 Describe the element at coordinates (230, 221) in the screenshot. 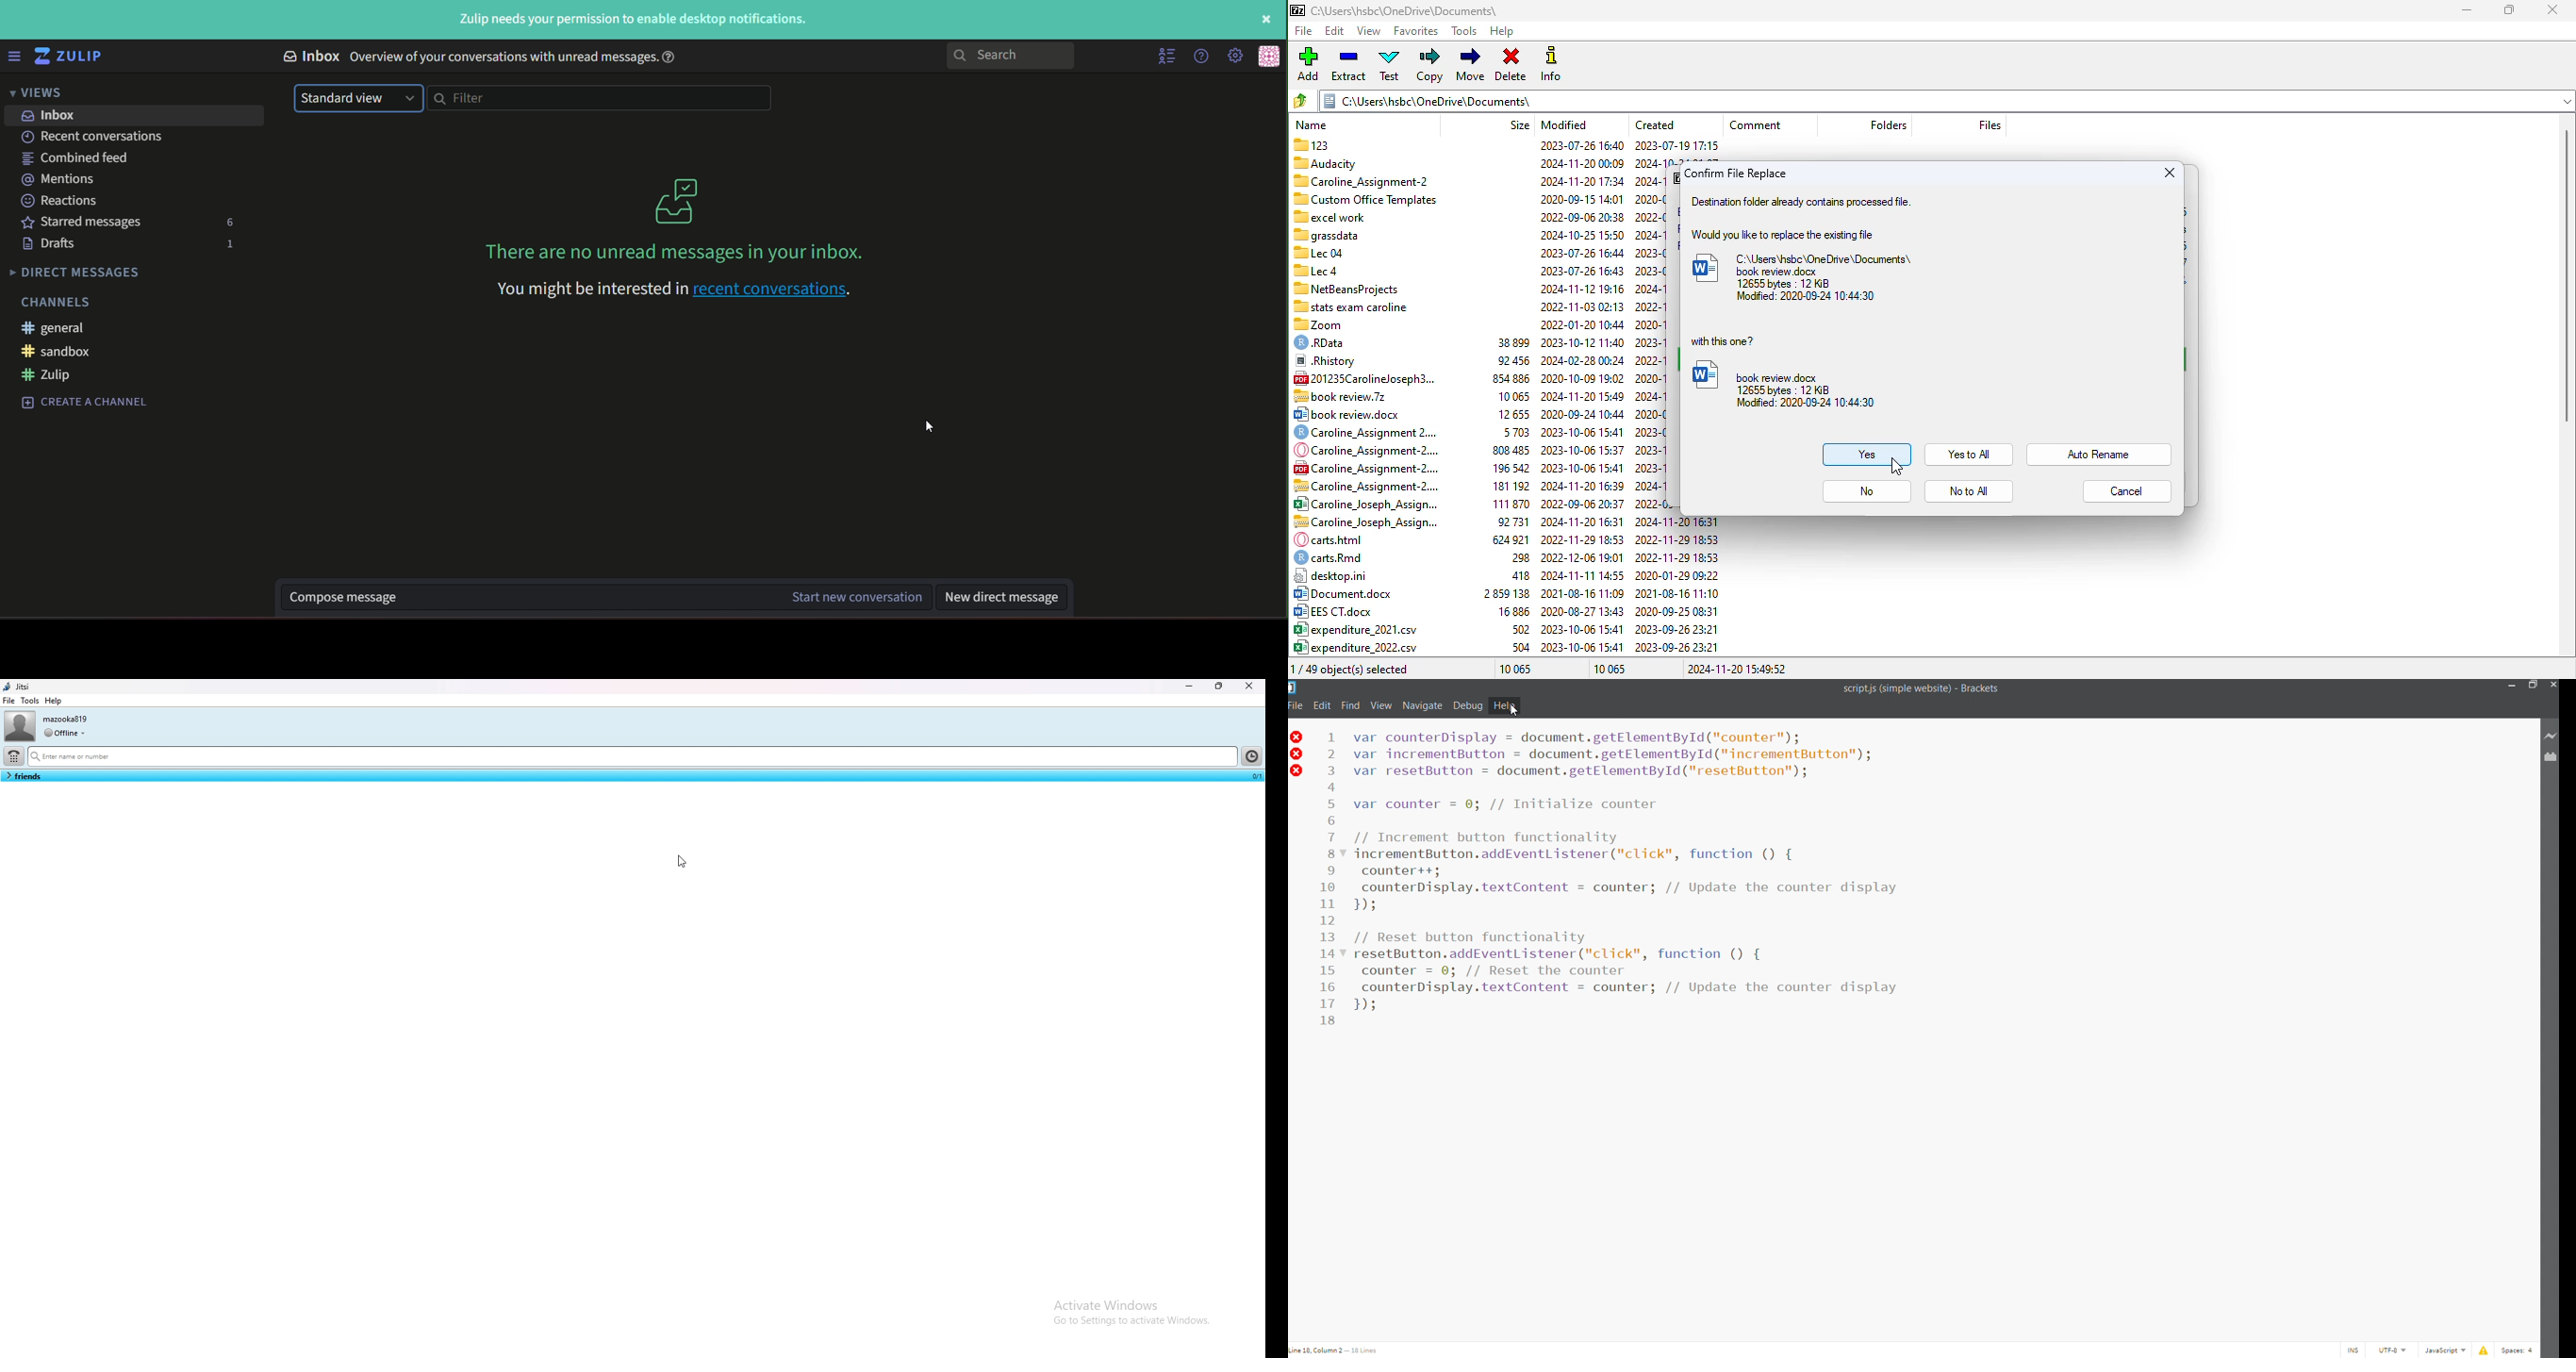

I see `number` at that location.